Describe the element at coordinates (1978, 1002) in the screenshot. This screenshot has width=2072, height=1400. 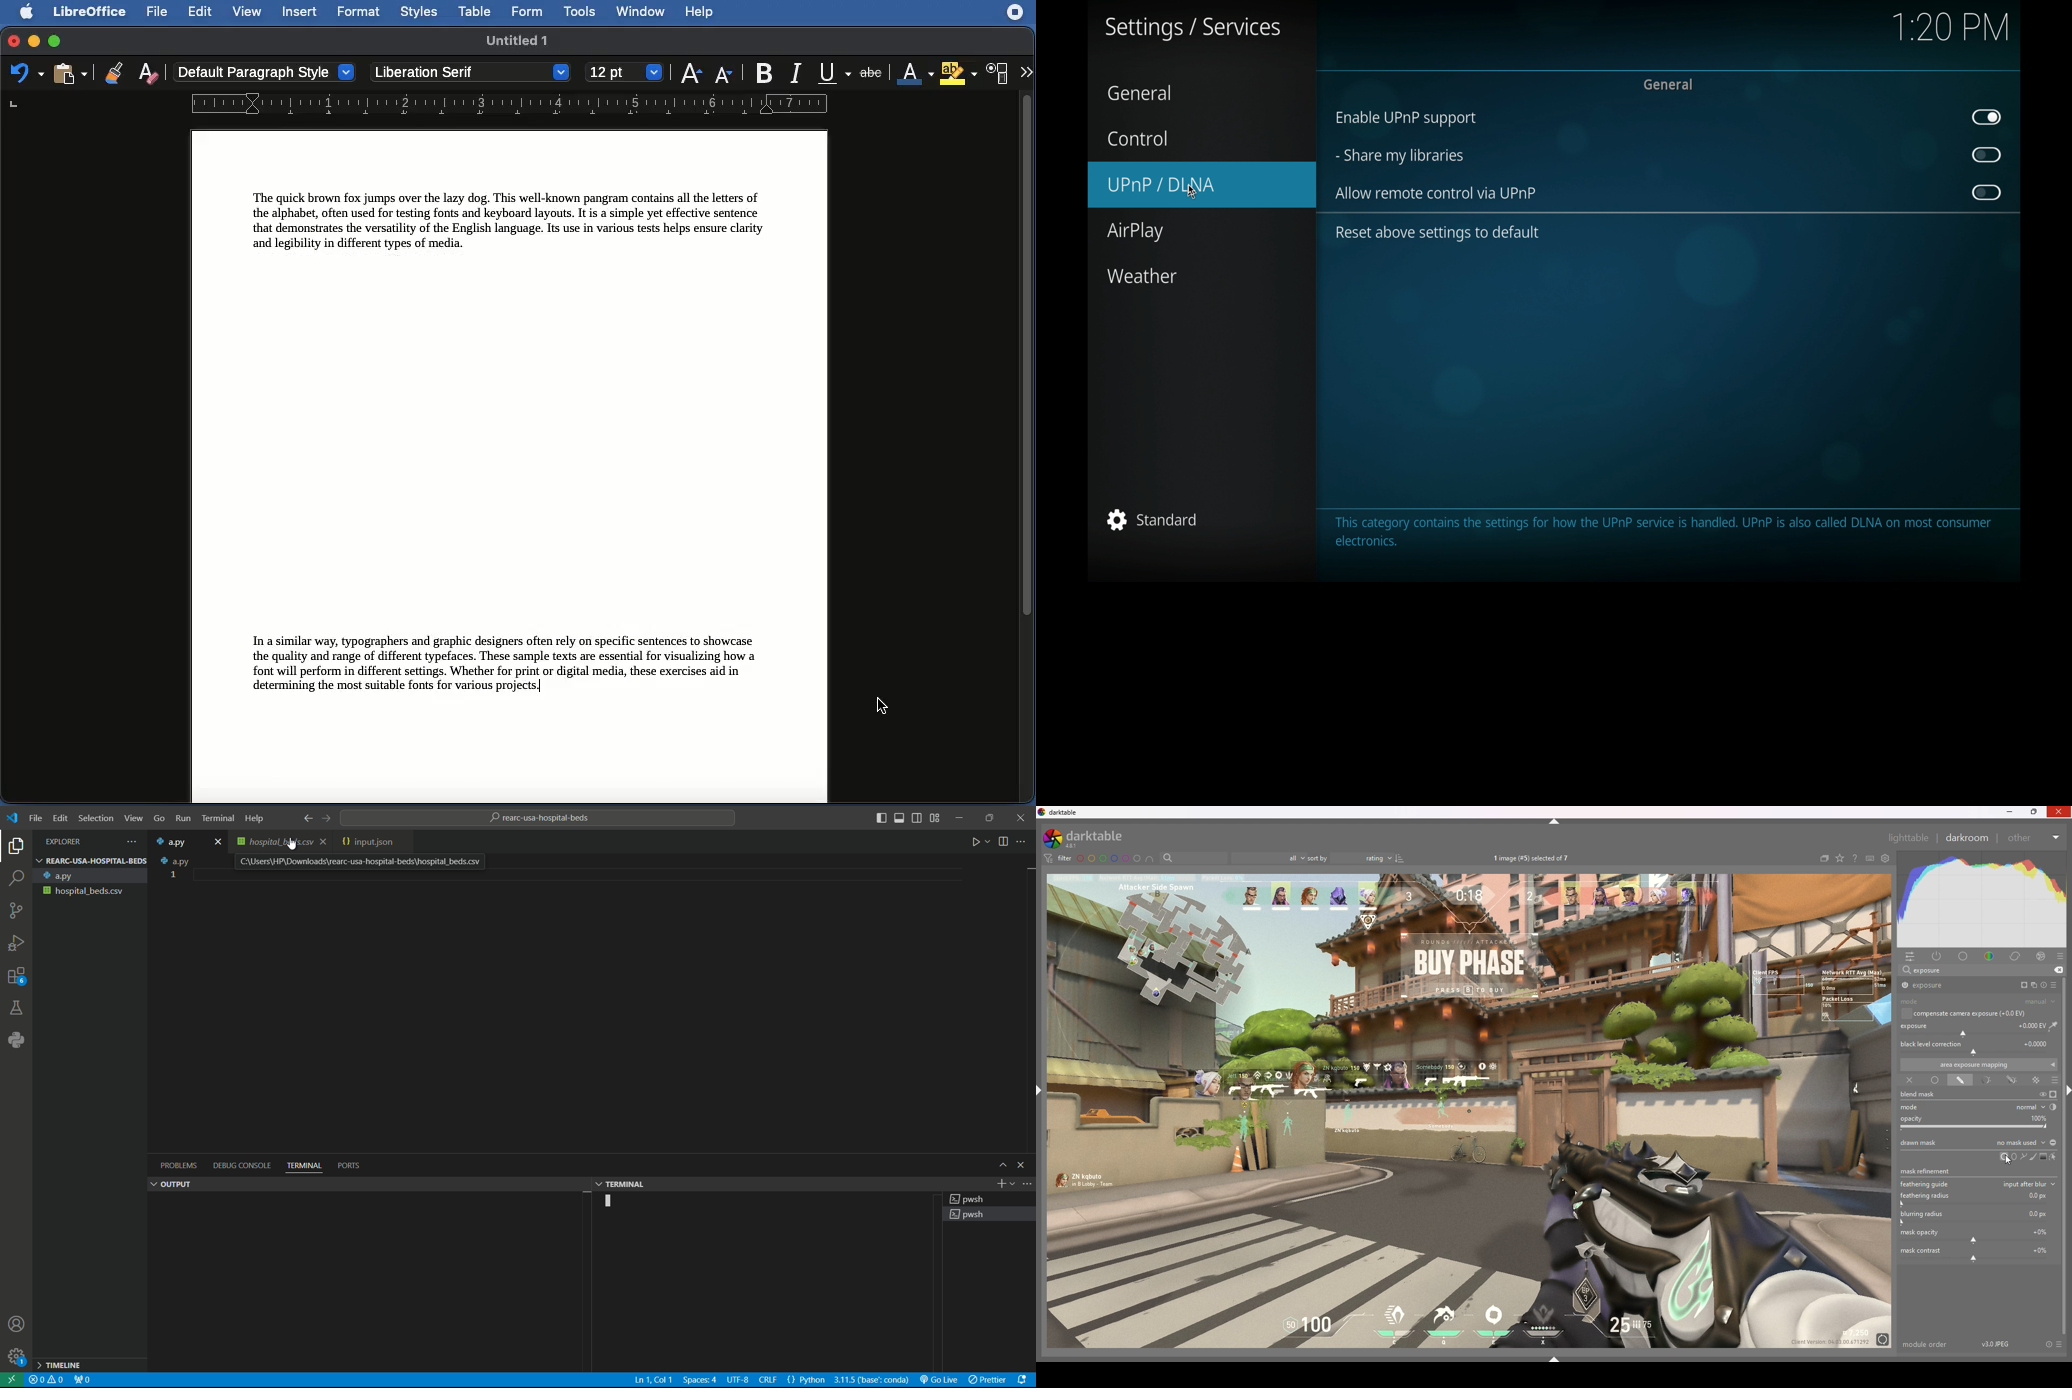
I see `mode` at that location.